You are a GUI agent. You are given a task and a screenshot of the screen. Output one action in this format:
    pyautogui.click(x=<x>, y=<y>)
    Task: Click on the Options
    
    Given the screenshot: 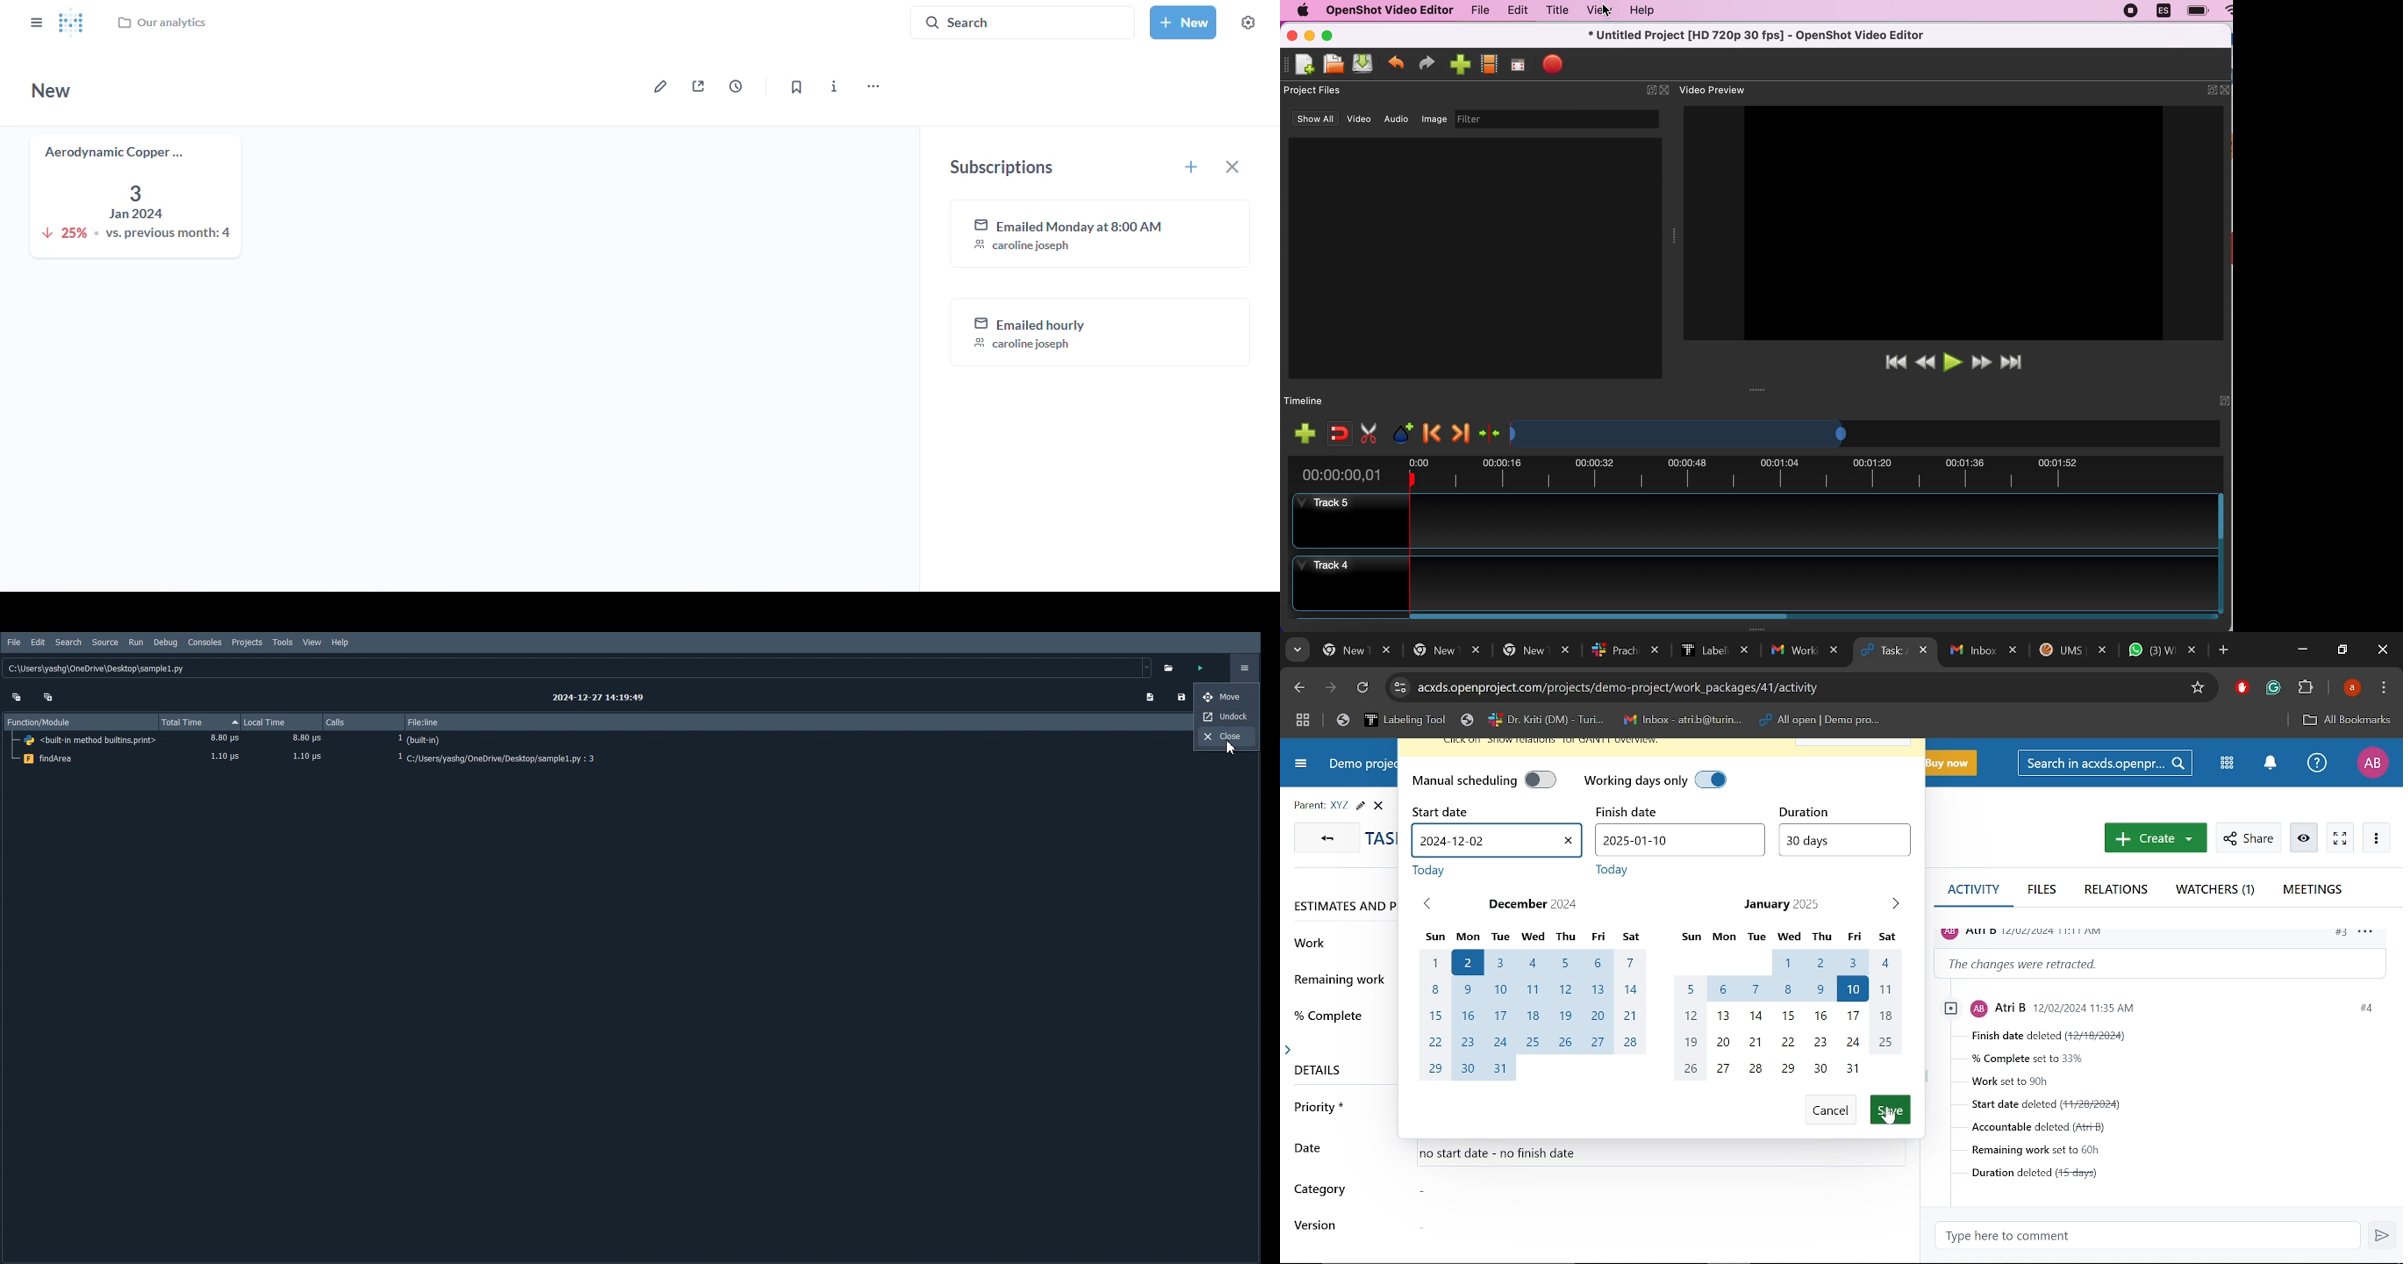 What is the action you would take?
    pyautogui.click(x=1239, y=667)
    